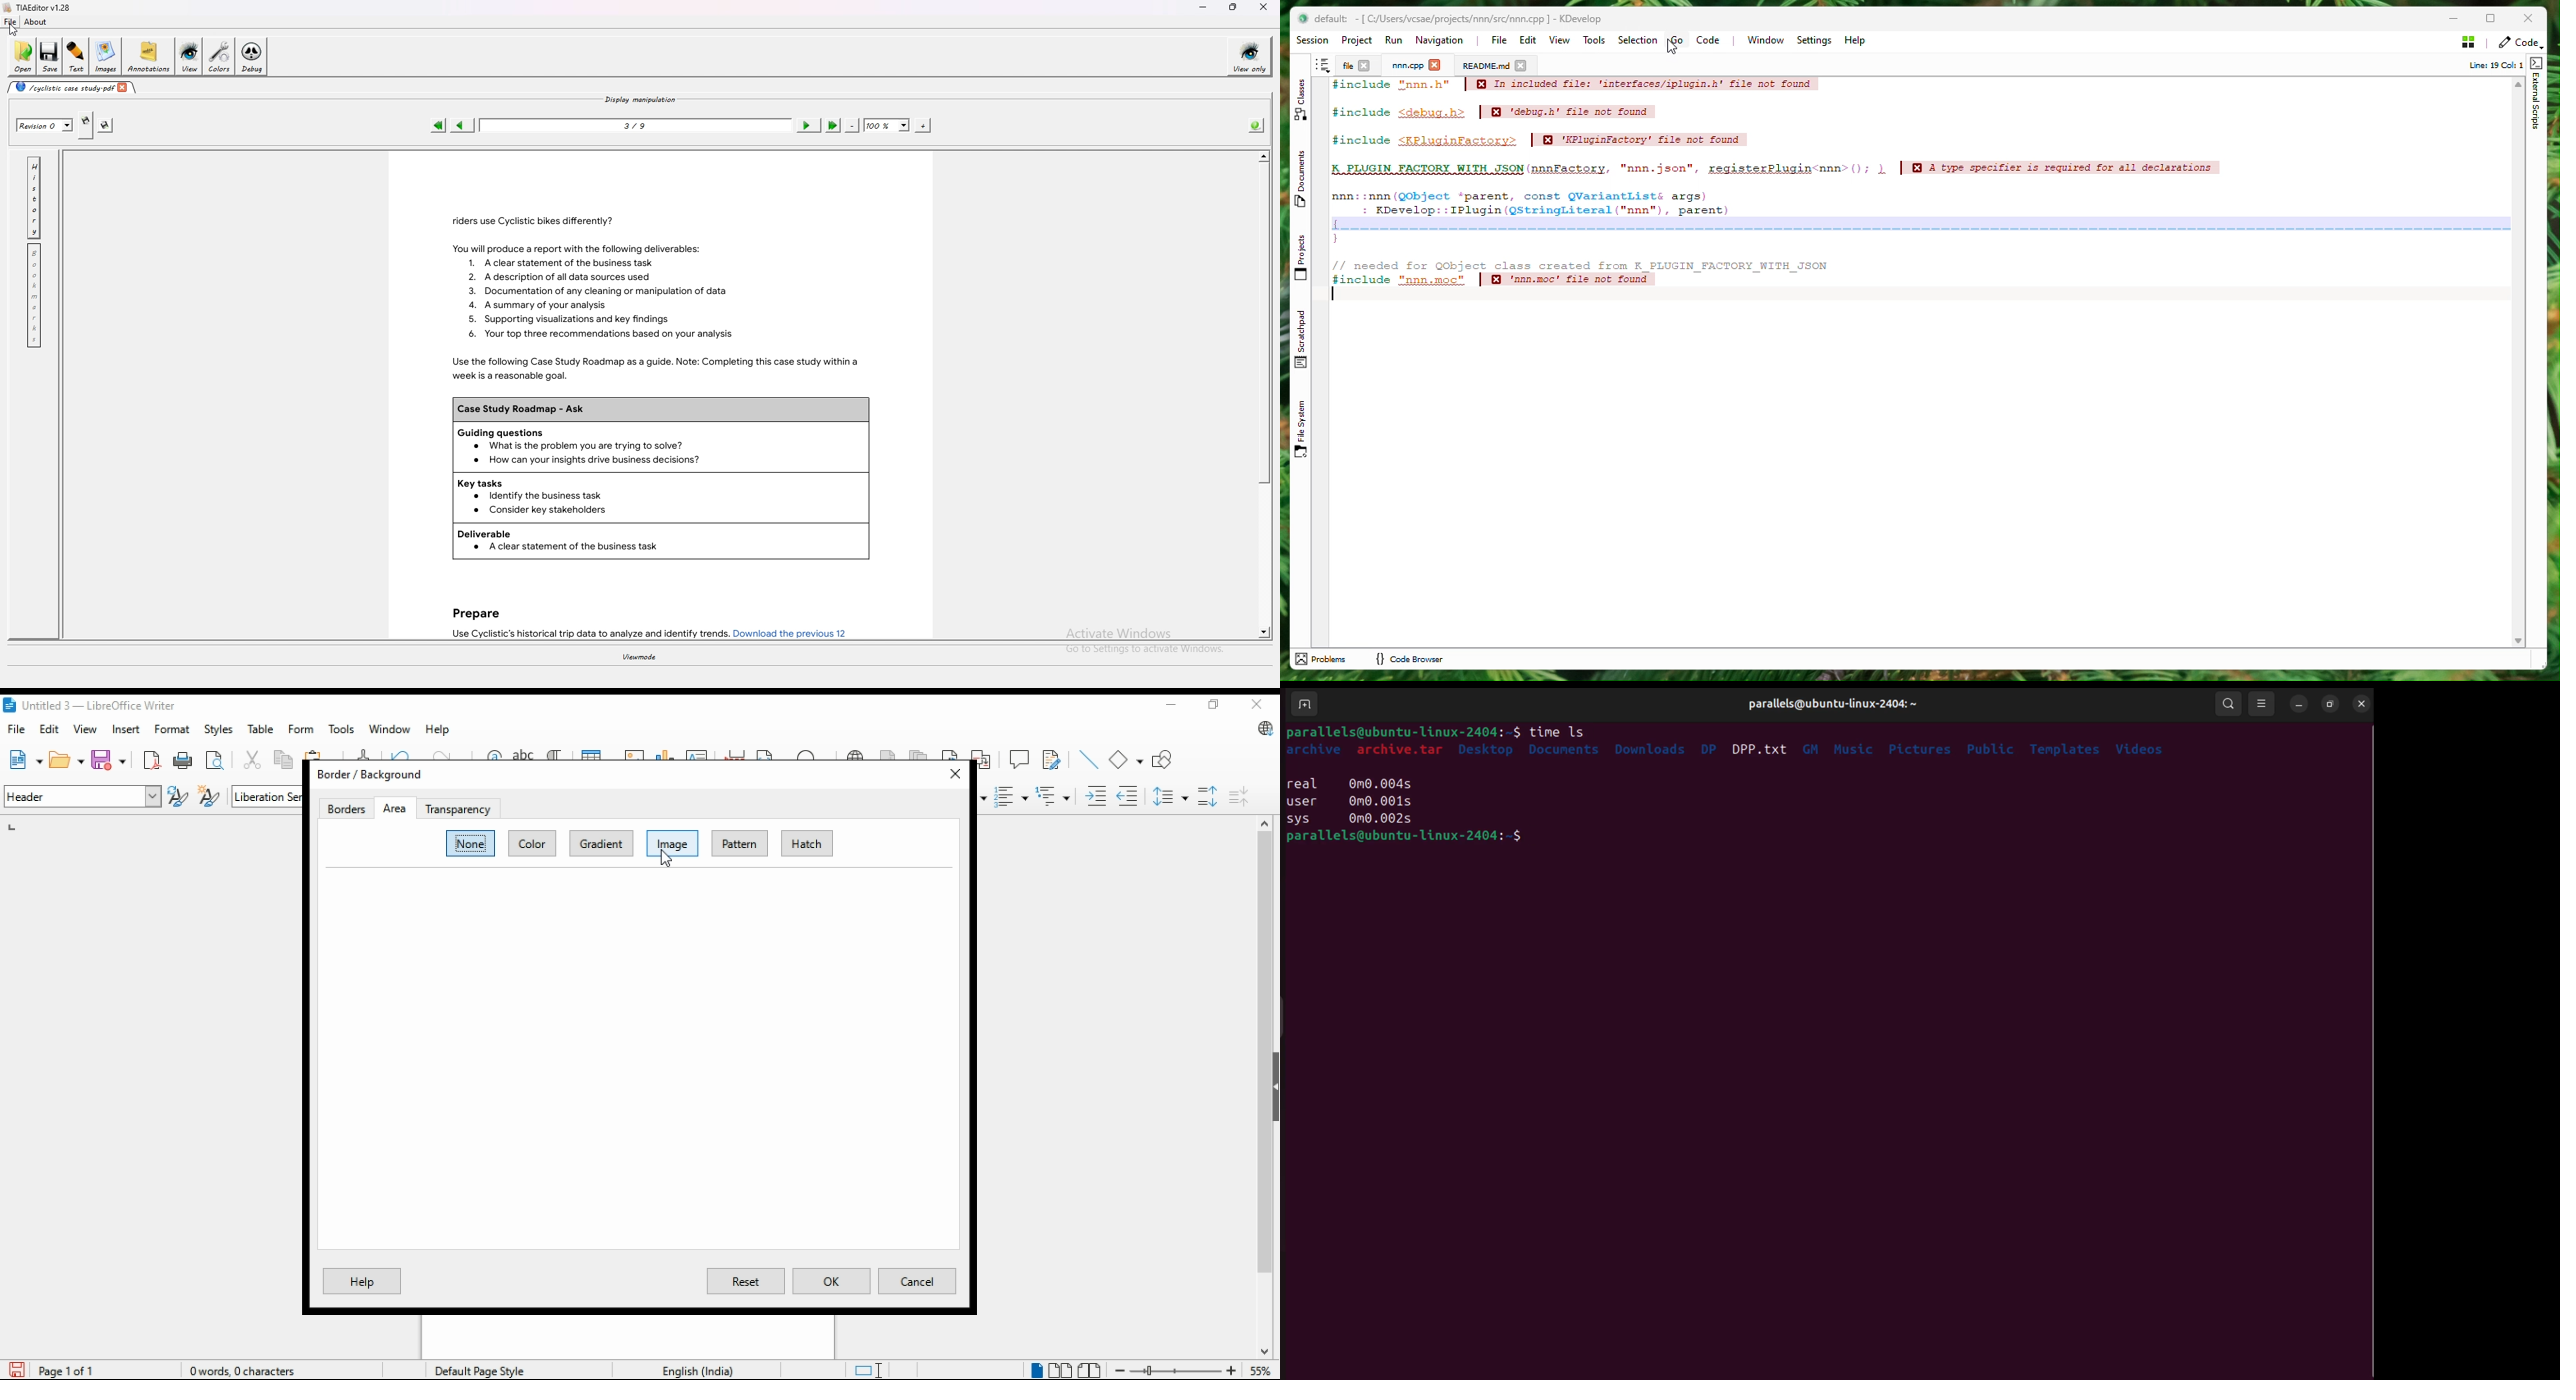 The width and height of the screenshot is (2576, 1400). I want to click on tools, so click(340, 729).